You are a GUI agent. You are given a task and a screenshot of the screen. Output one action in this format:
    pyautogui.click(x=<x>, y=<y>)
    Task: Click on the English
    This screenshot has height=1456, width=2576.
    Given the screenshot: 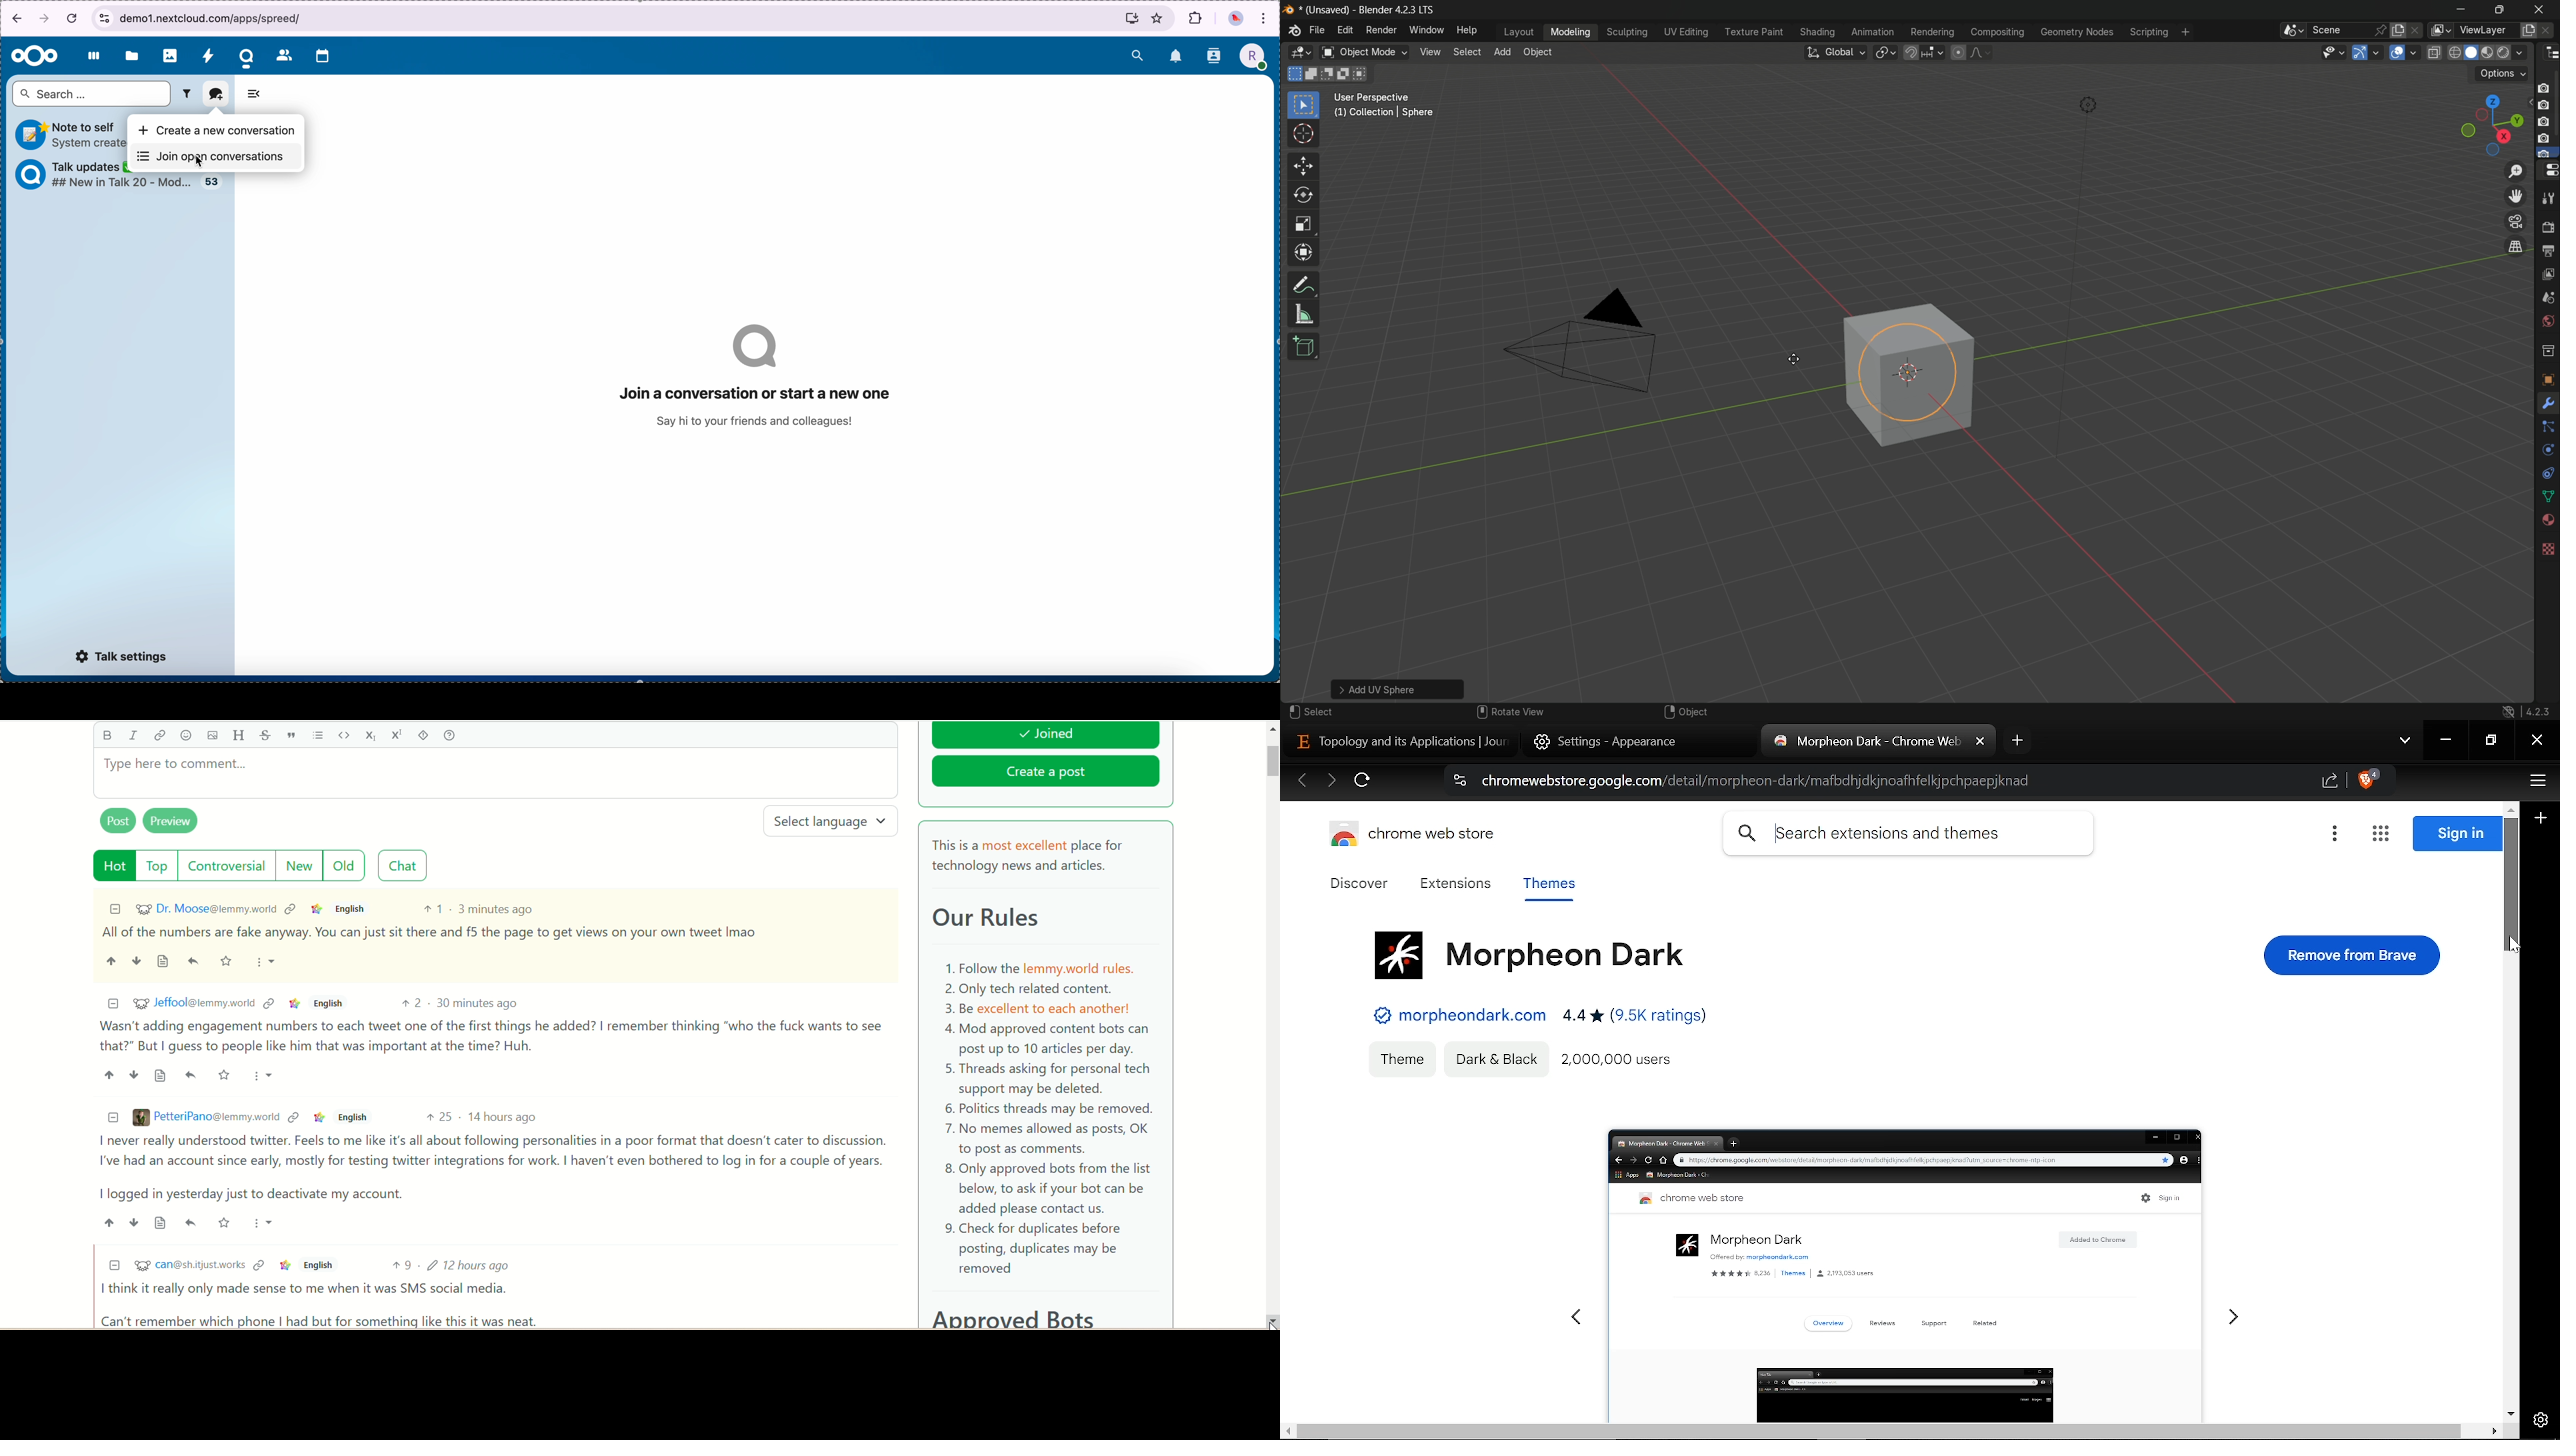 What is the action you would take?
    pyautogui.click(x=353, y=909)
    